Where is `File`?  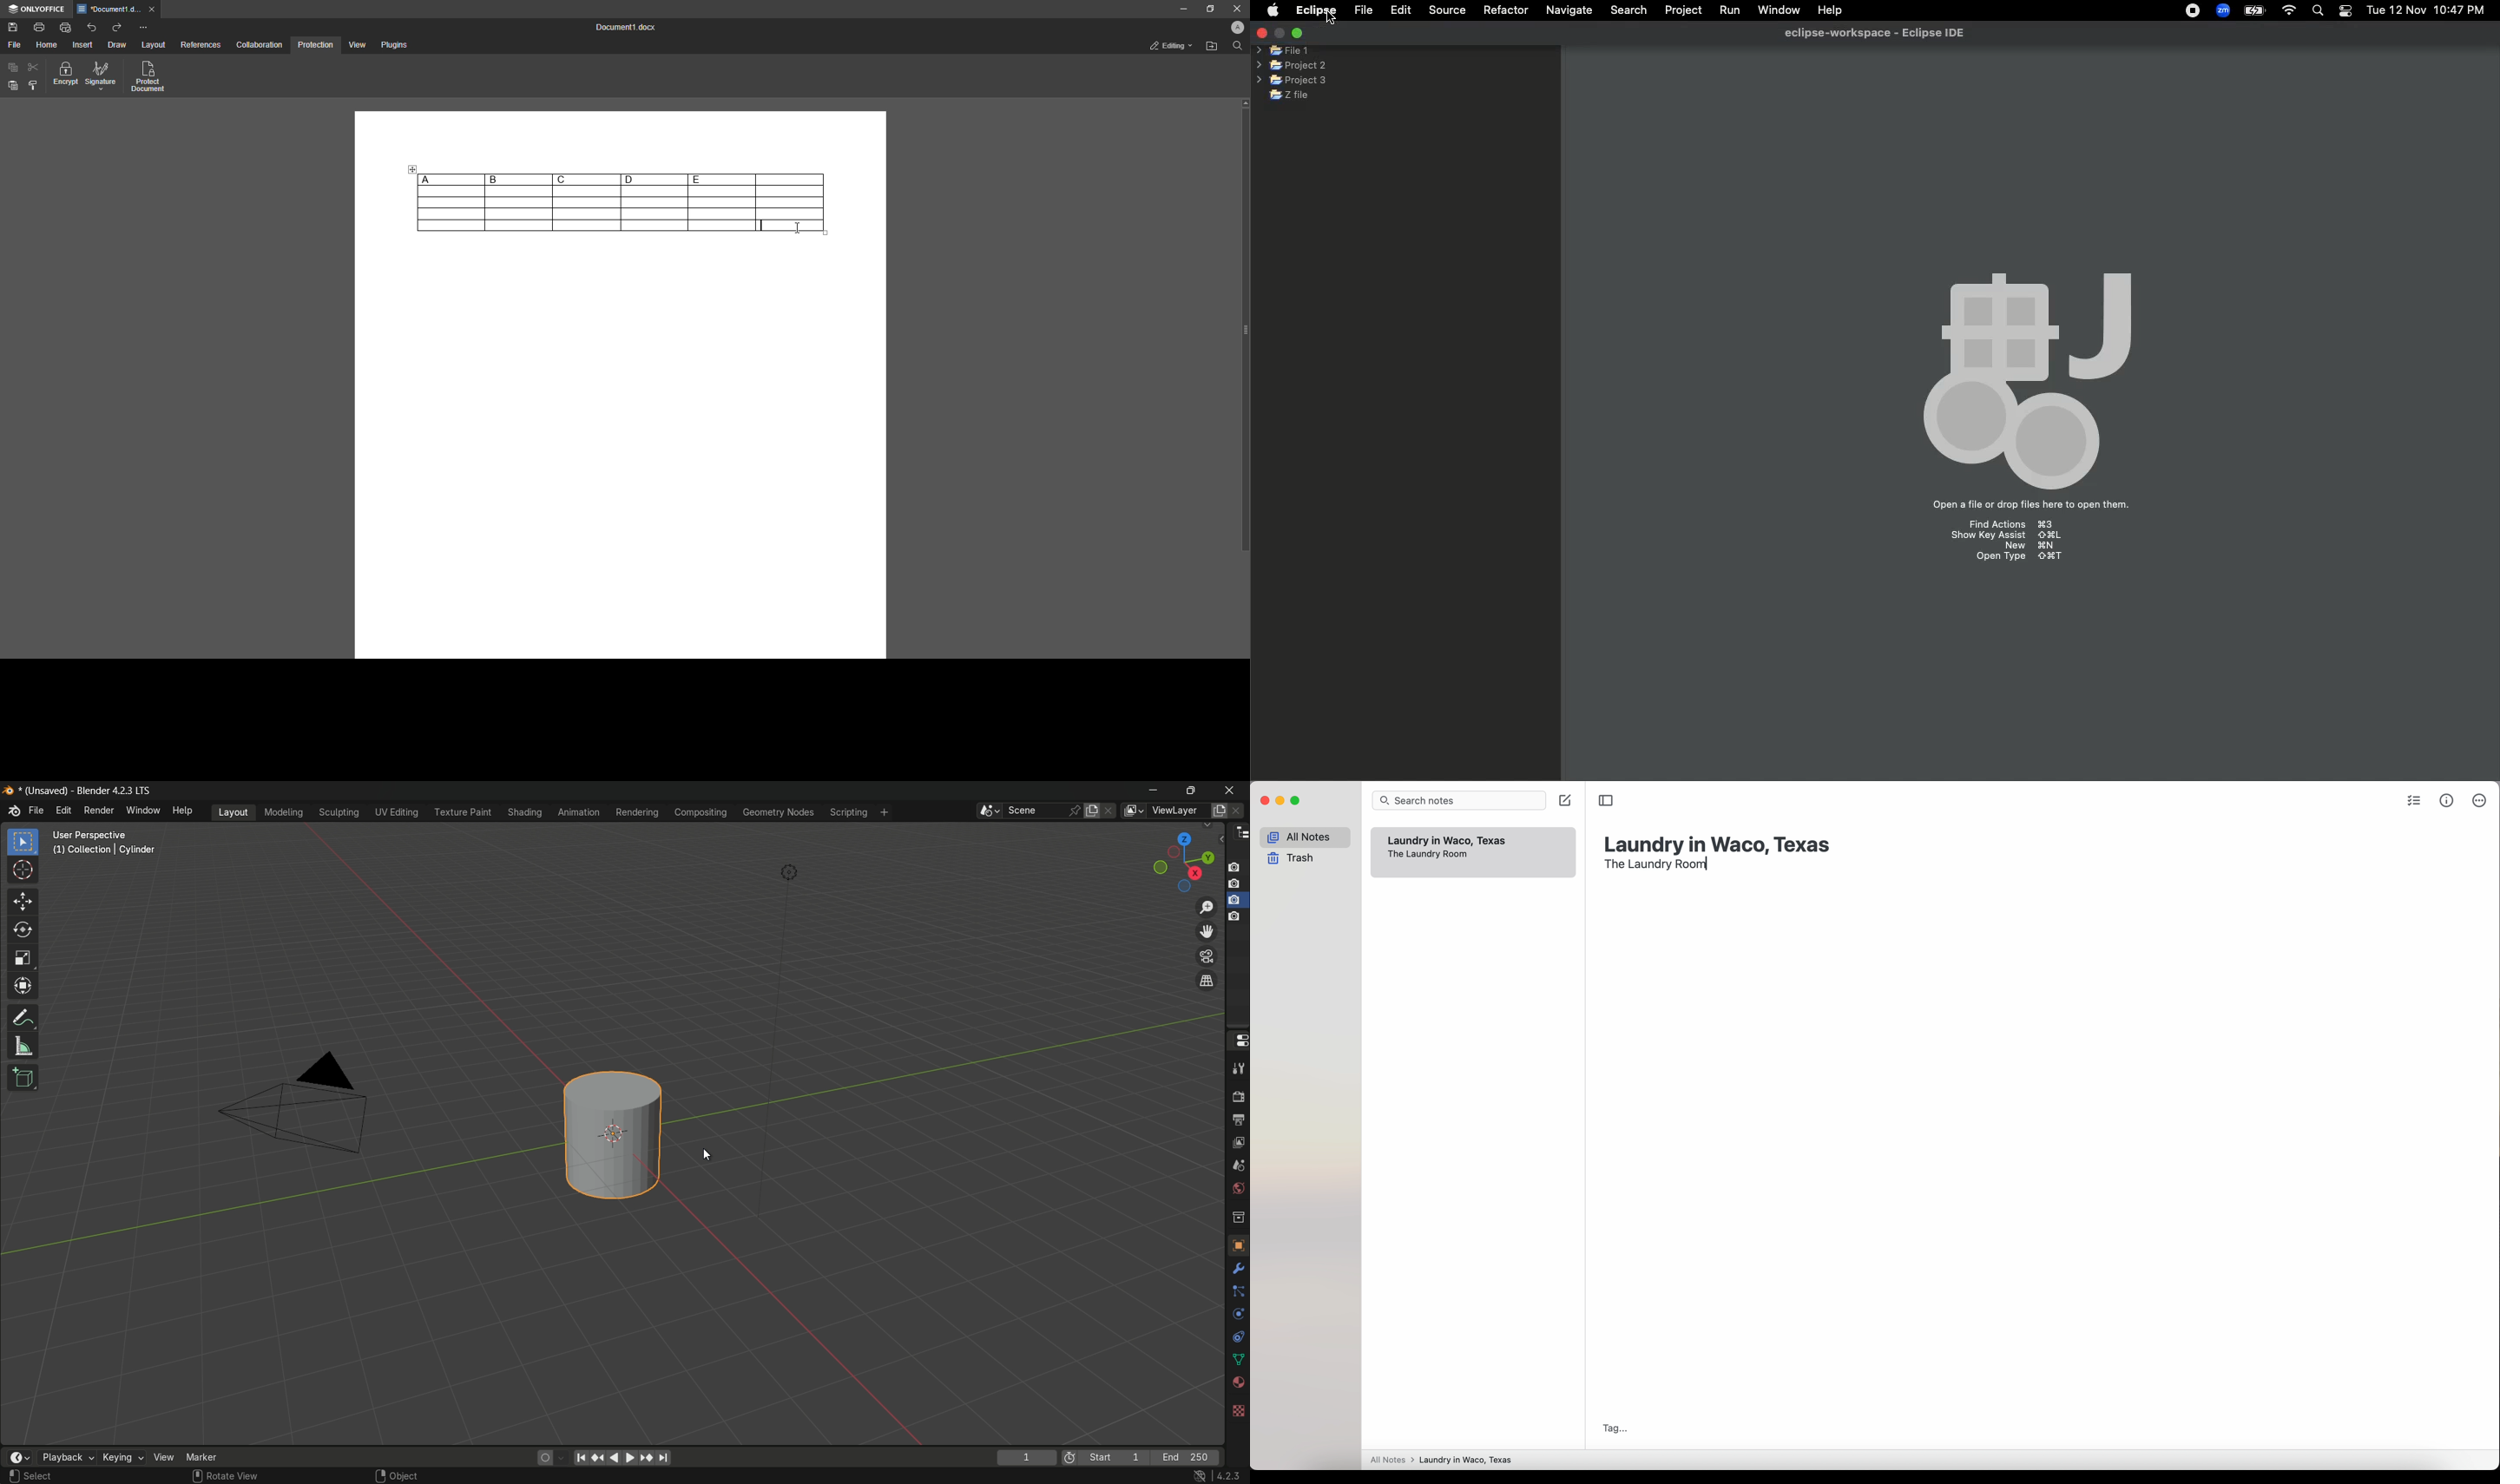 File is located at coordinates (14, 45).